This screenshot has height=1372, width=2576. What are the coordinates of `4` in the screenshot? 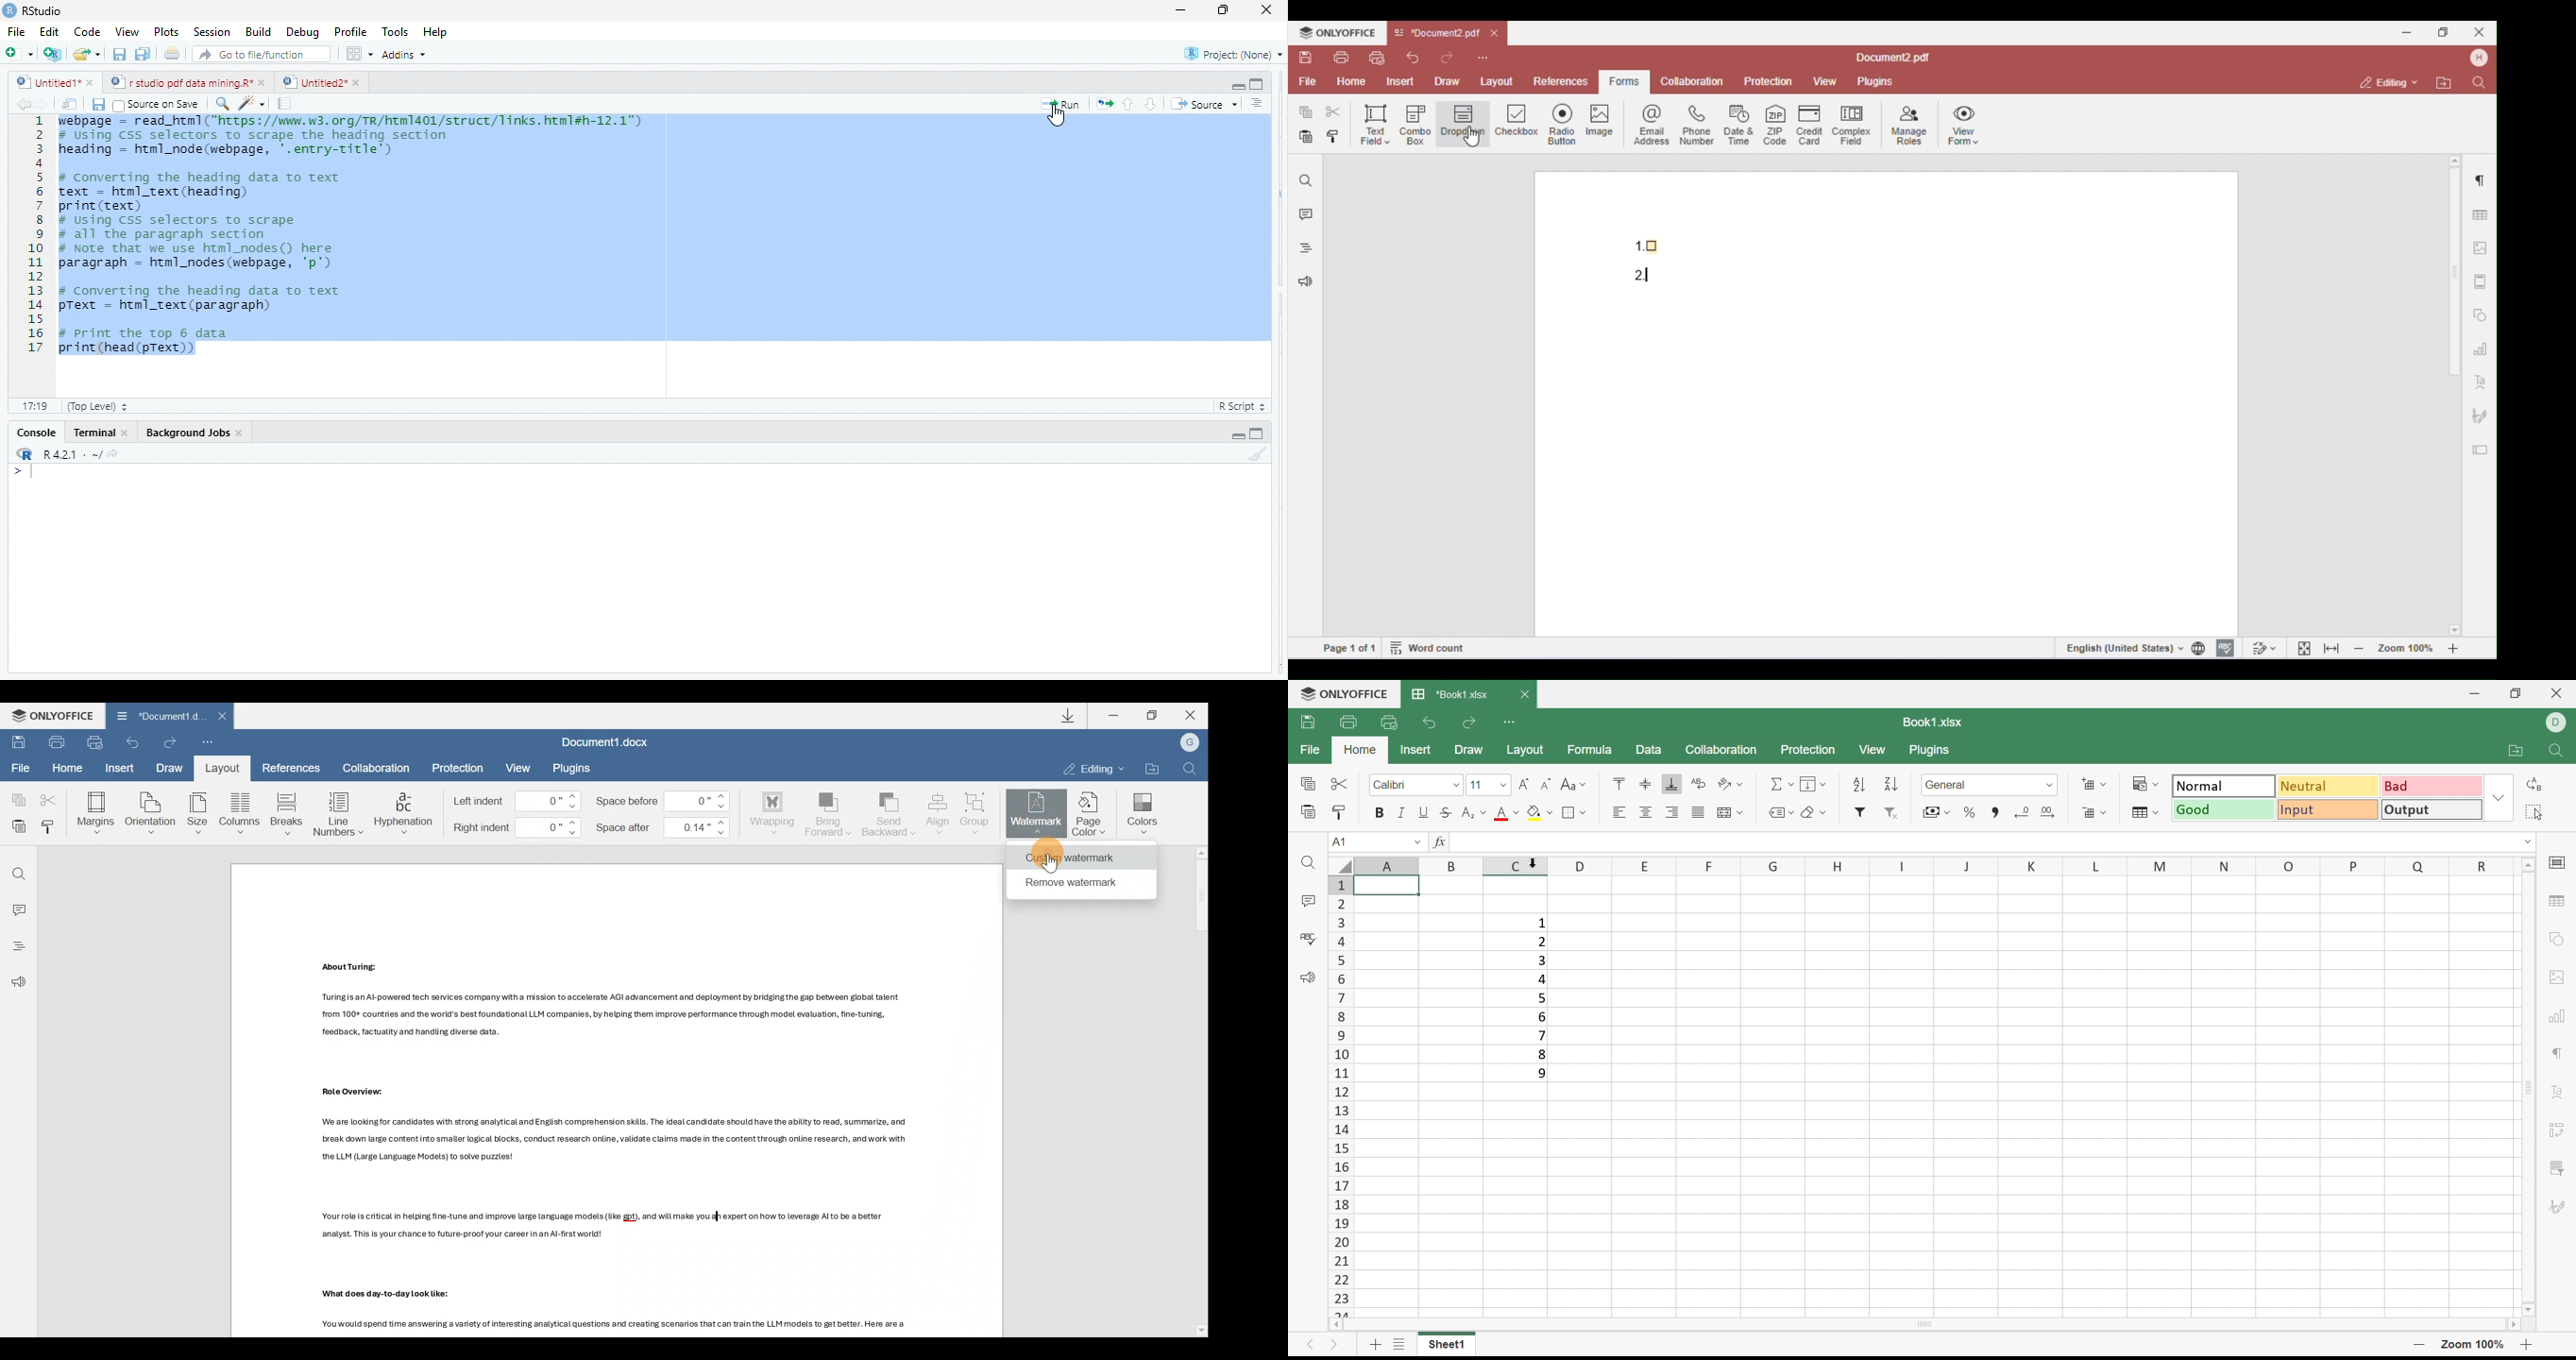 It's located at (1540, 978).